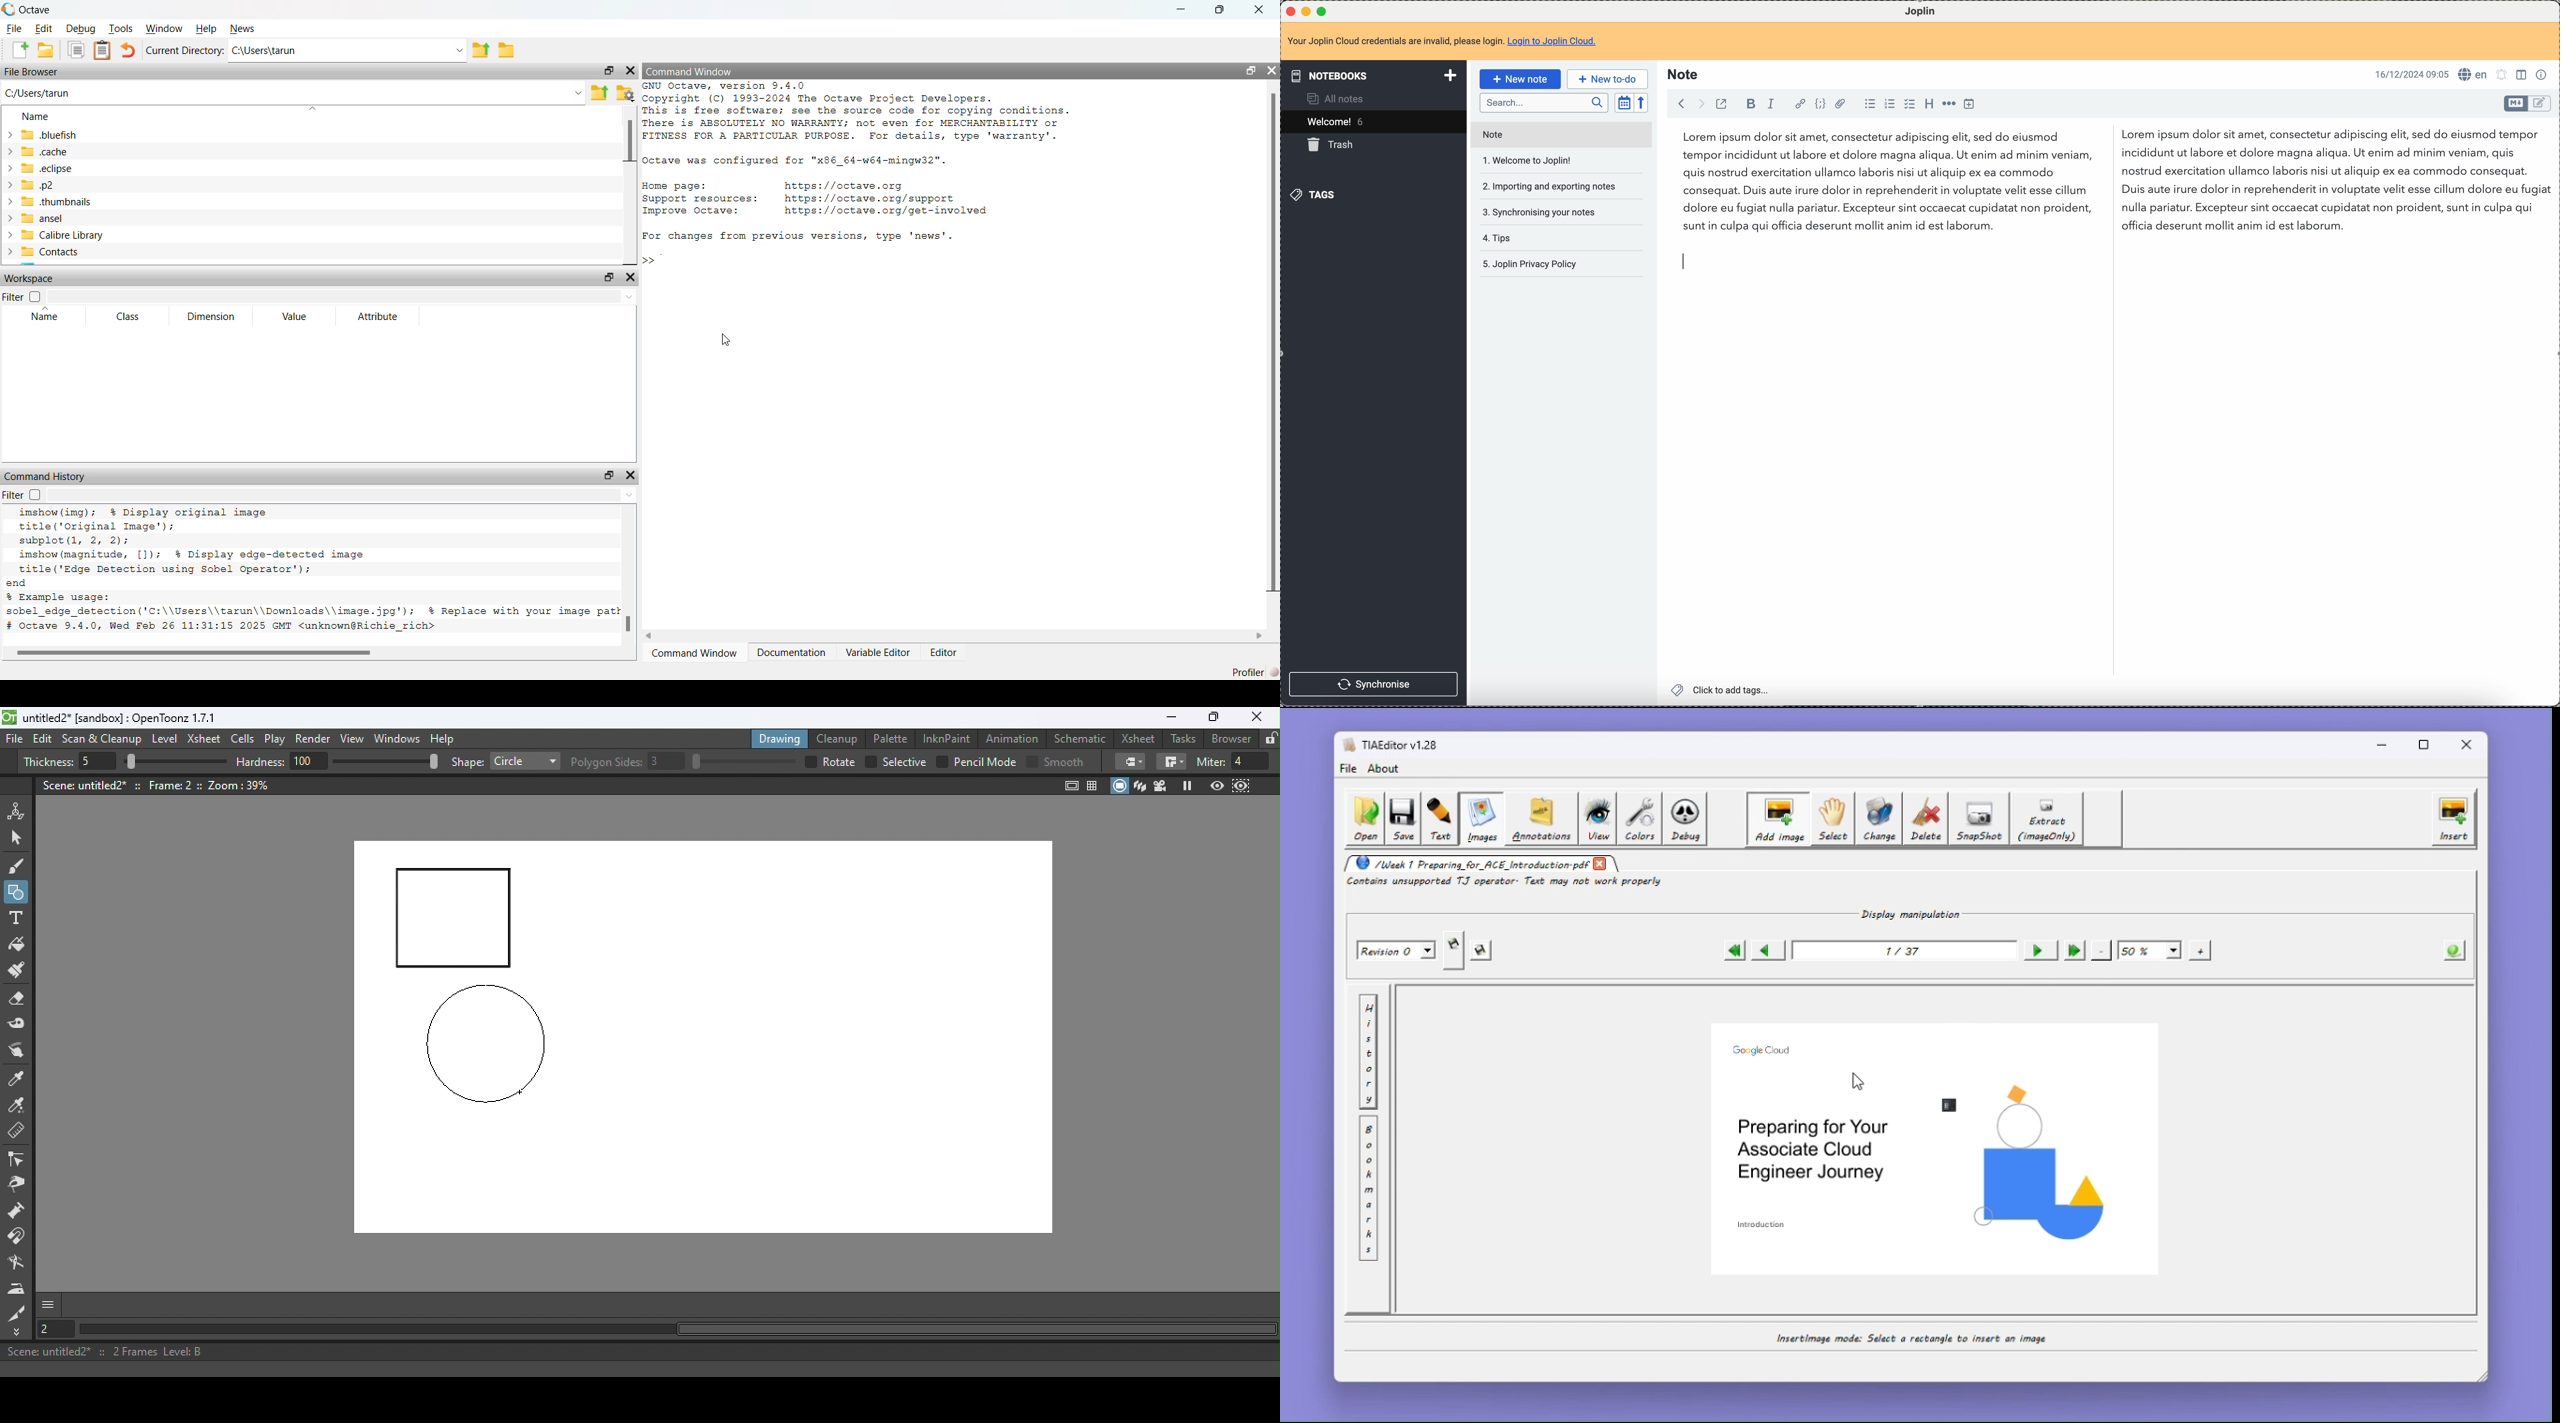 Image resolution: width=2576 pixels, height=1428 pixels. What do you see at coordinates (1921, 11) in the screenshot?
I see `Joplin` at bounding box center [1921, 11].